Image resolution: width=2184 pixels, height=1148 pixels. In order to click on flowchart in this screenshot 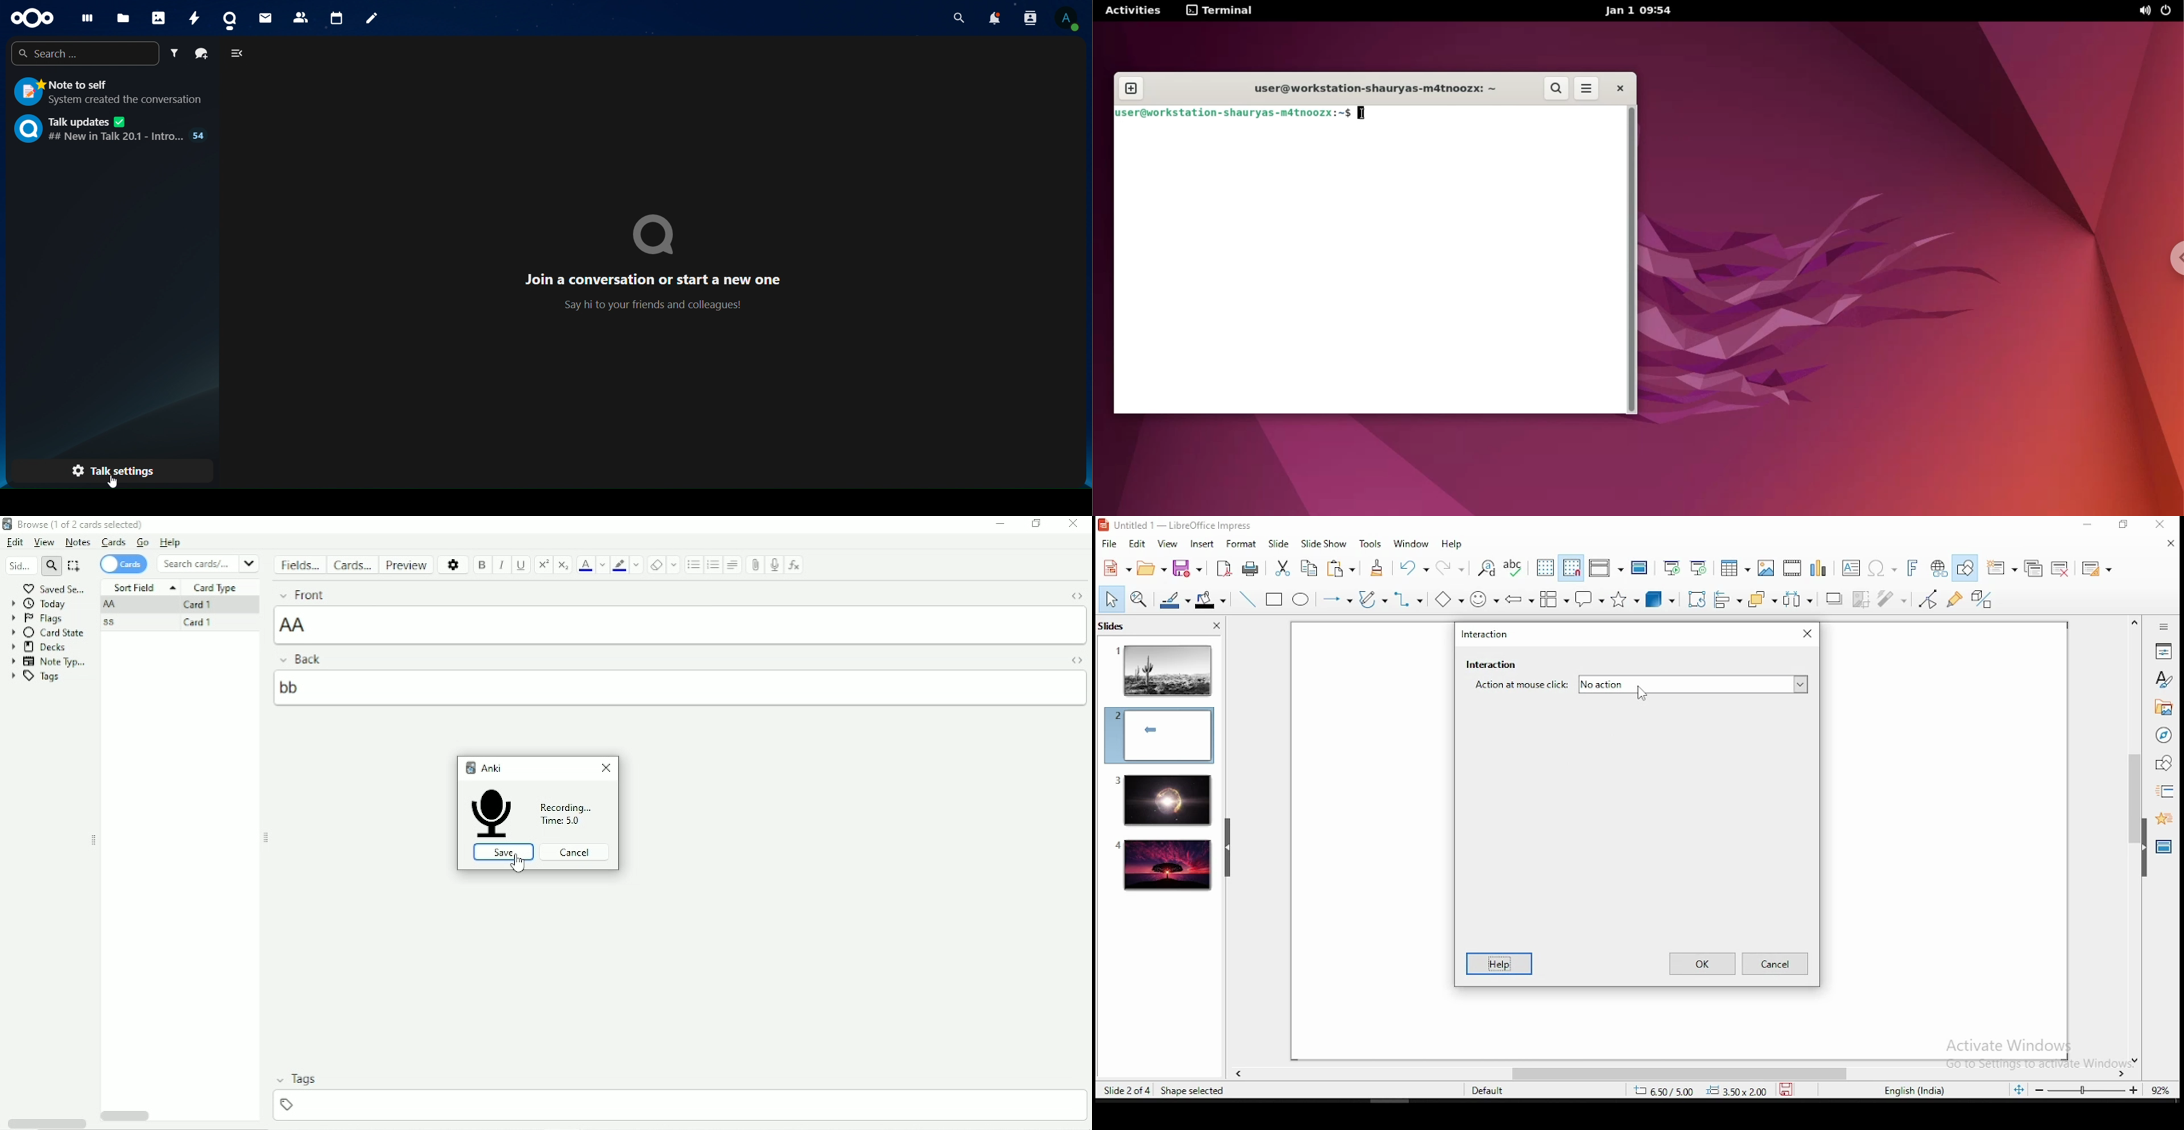, I will do `click(1555, 600)`.